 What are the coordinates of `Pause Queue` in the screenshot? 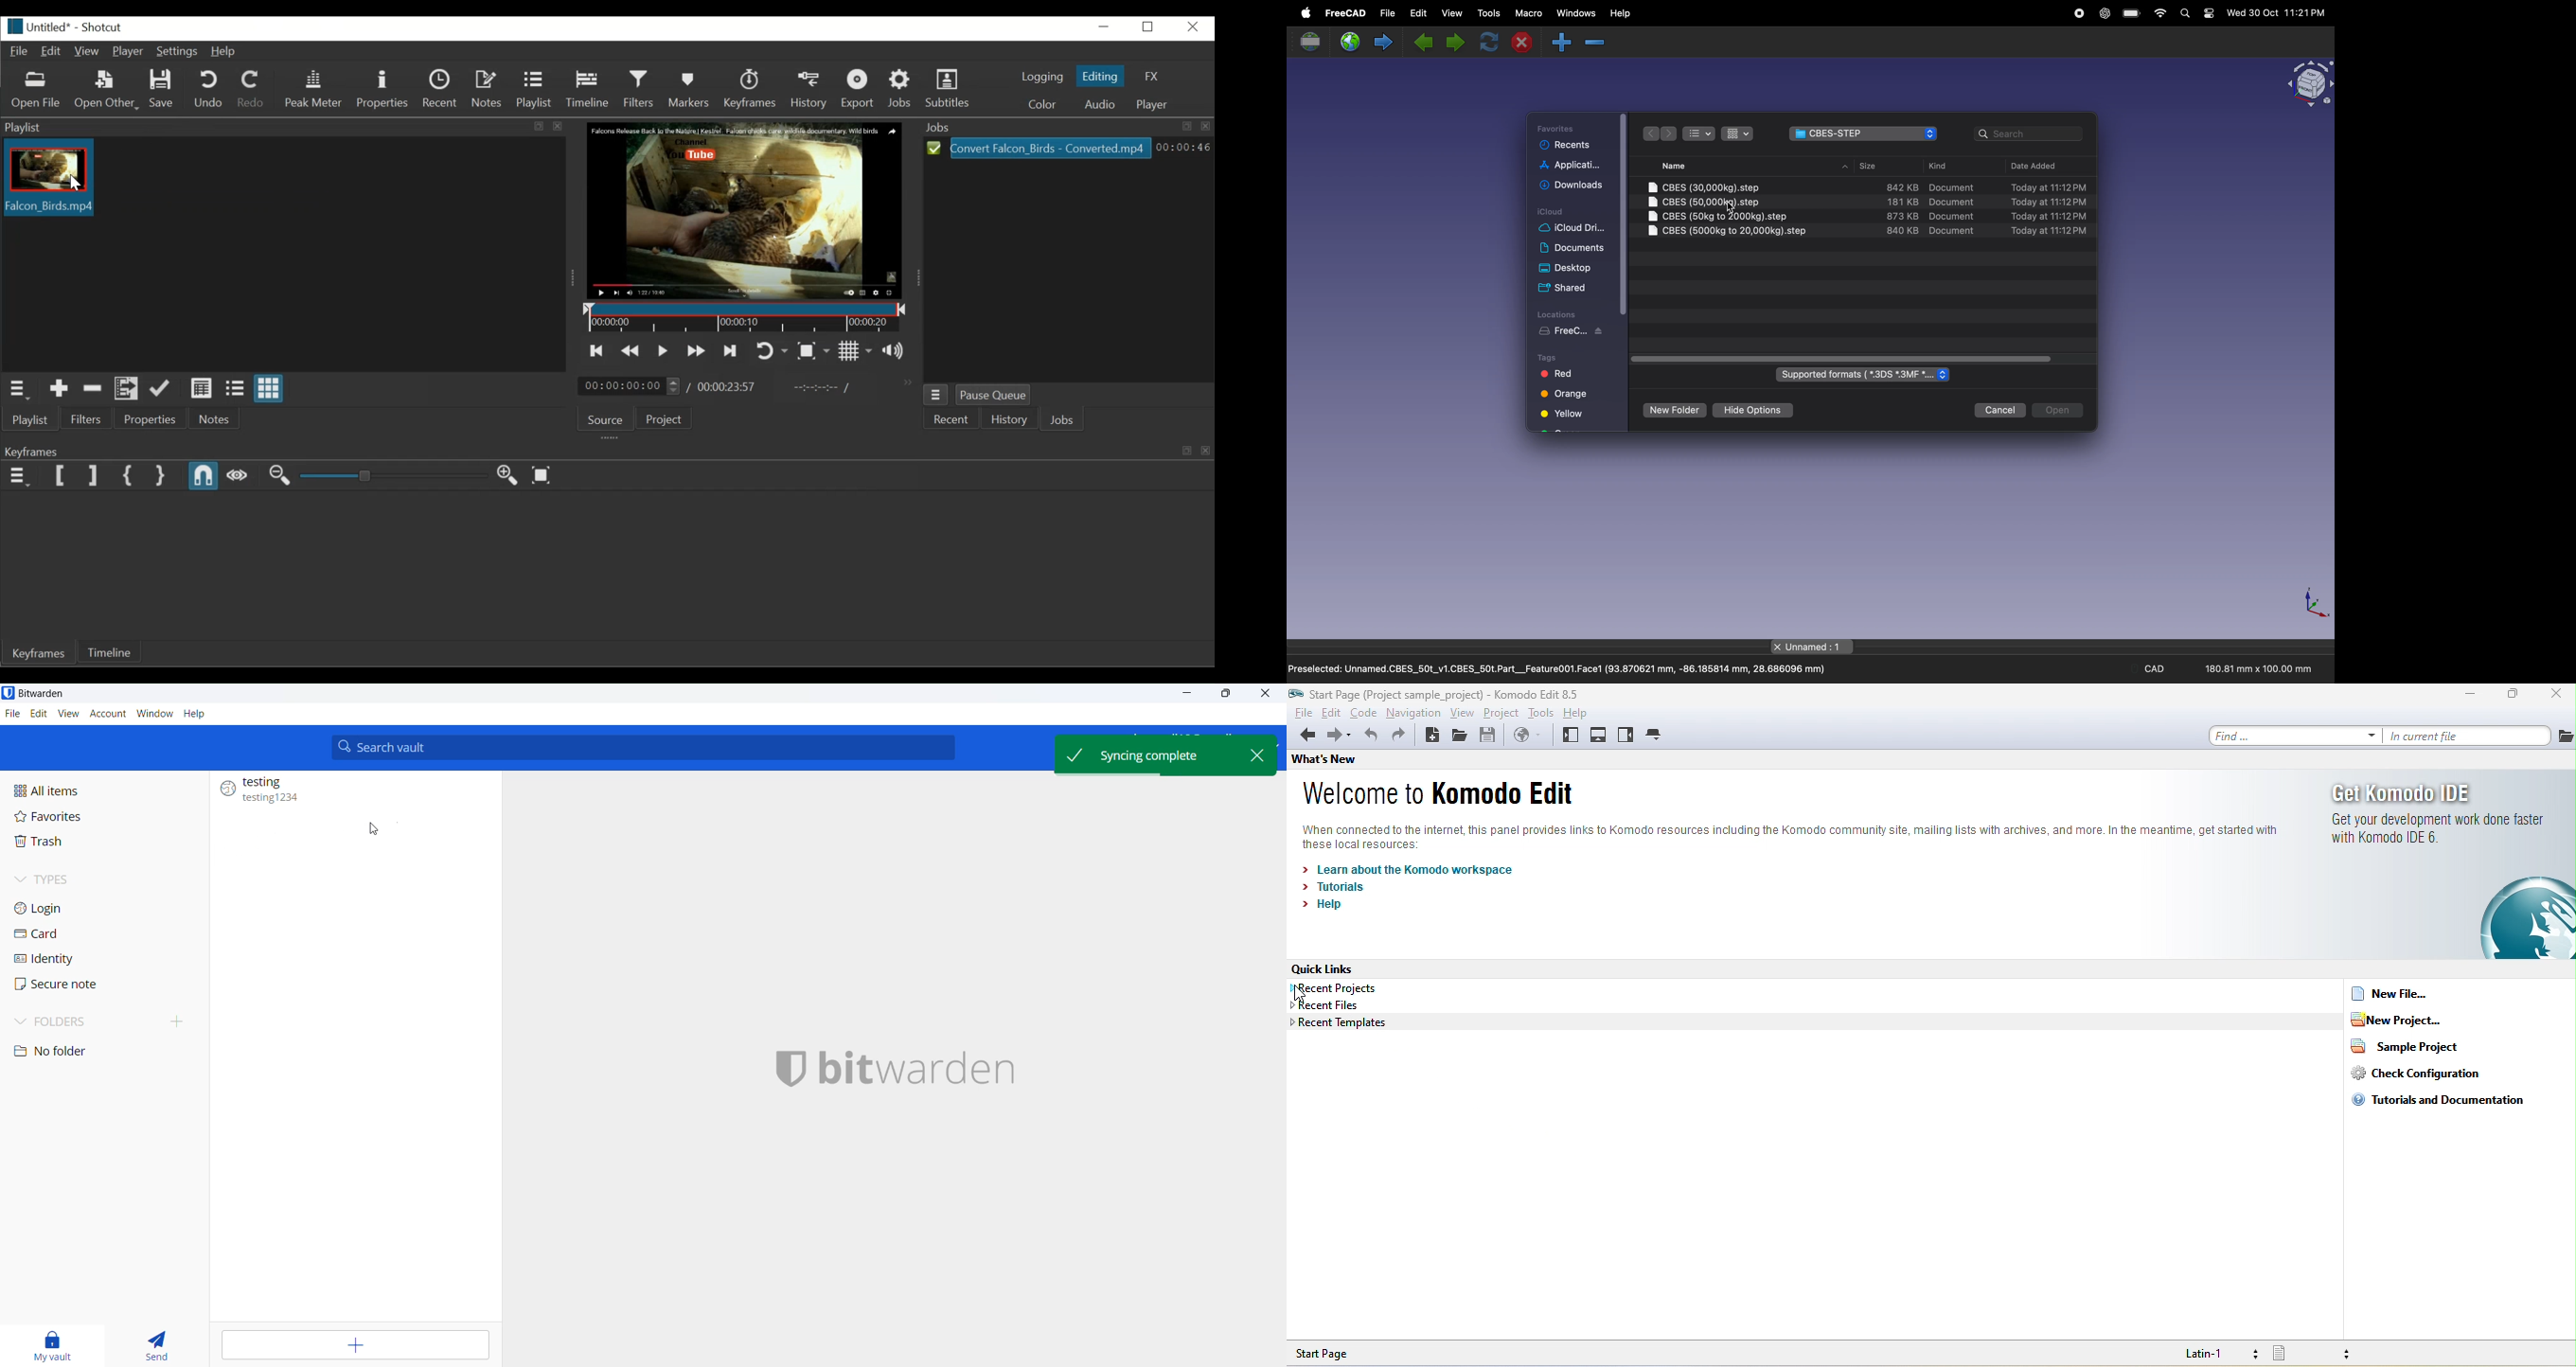 It's located at (996, 394).